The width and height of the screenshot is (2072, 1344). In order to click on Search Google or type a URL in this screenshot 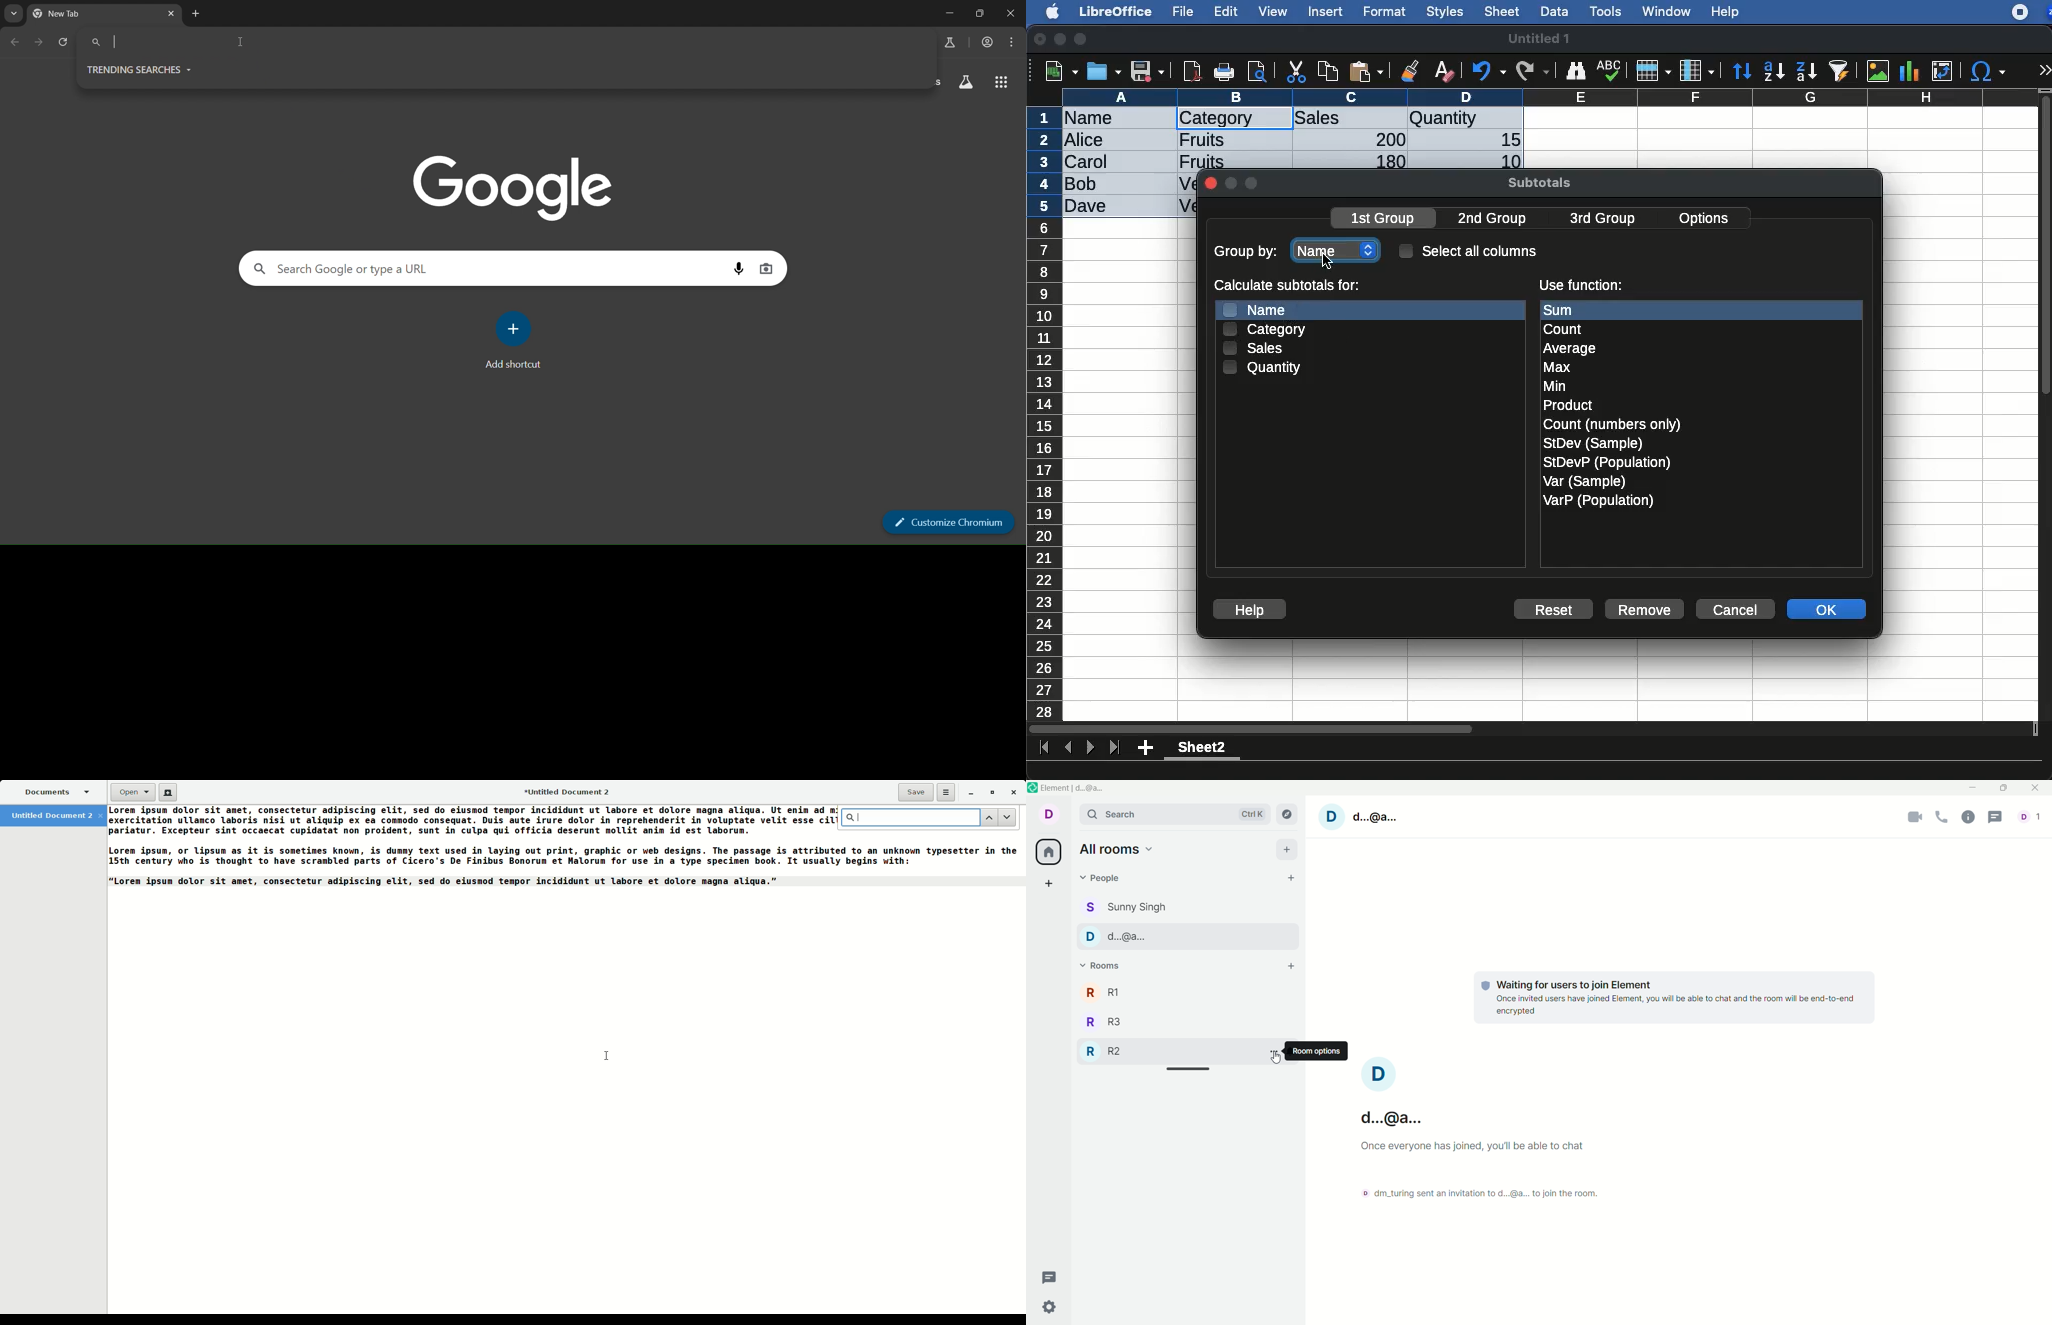, I will do `click(371, 269)`.